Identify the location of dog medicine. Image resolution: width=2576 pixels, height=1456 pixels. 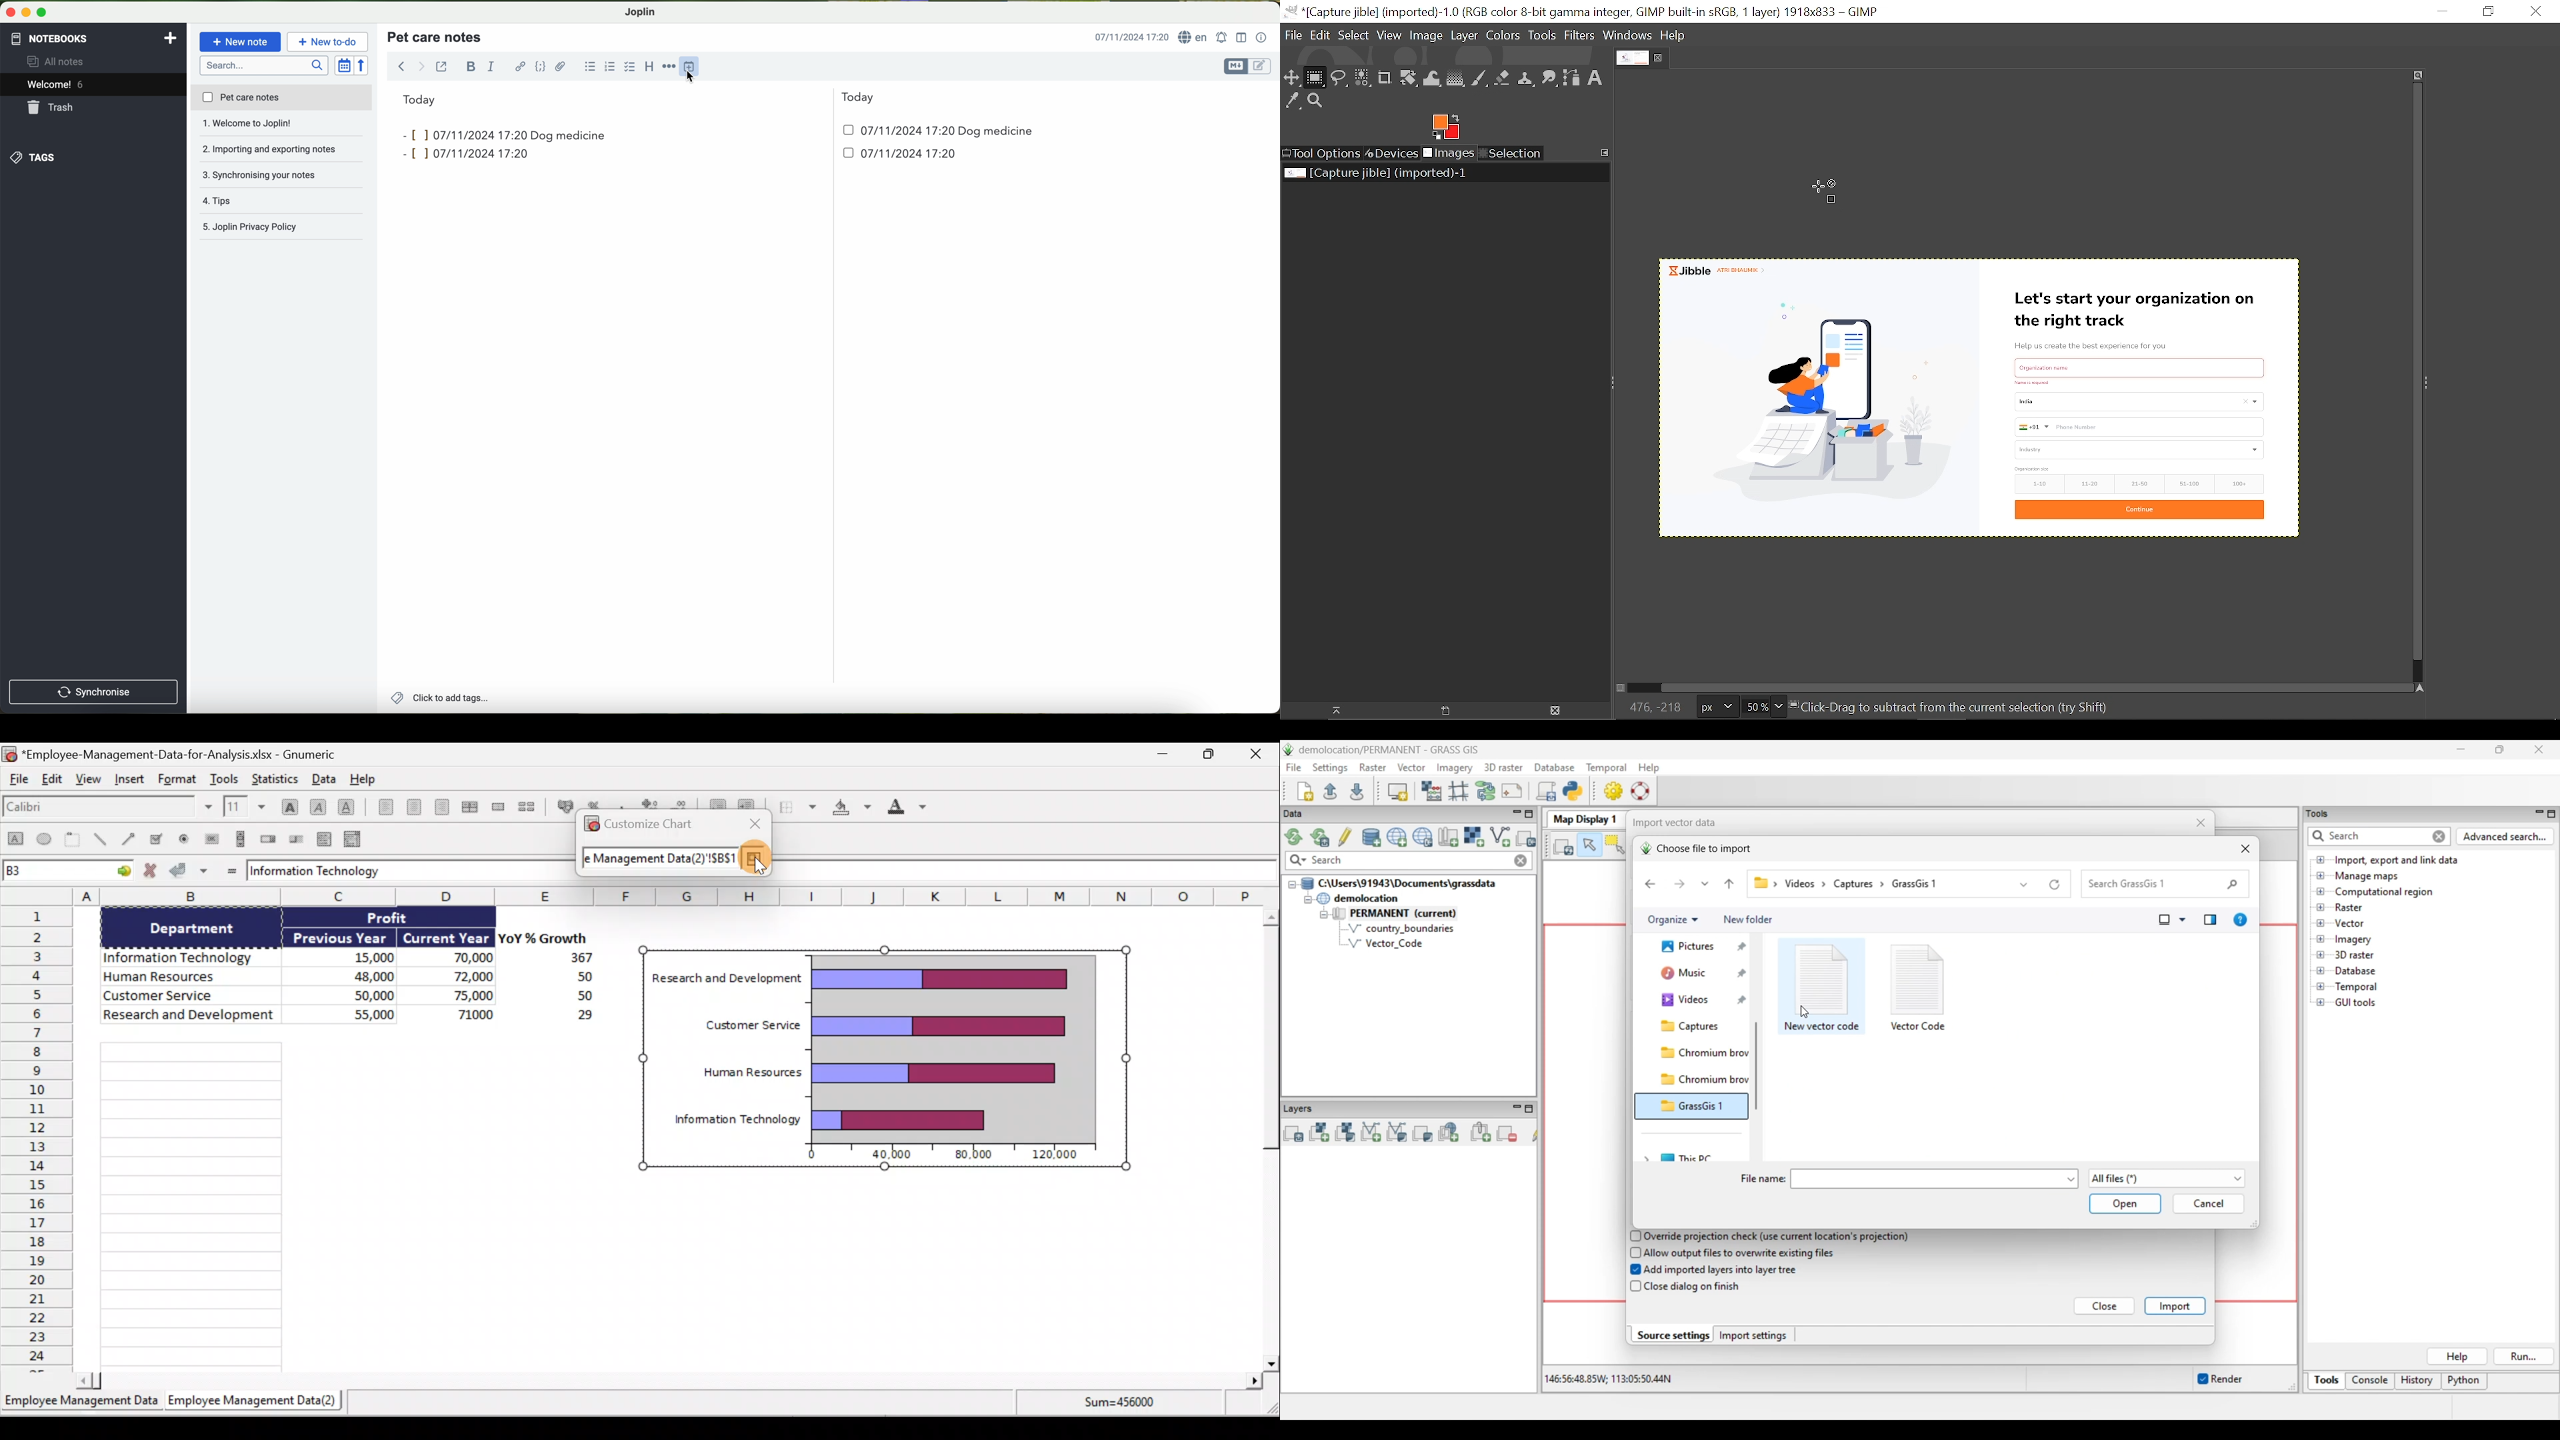
(996, 132).